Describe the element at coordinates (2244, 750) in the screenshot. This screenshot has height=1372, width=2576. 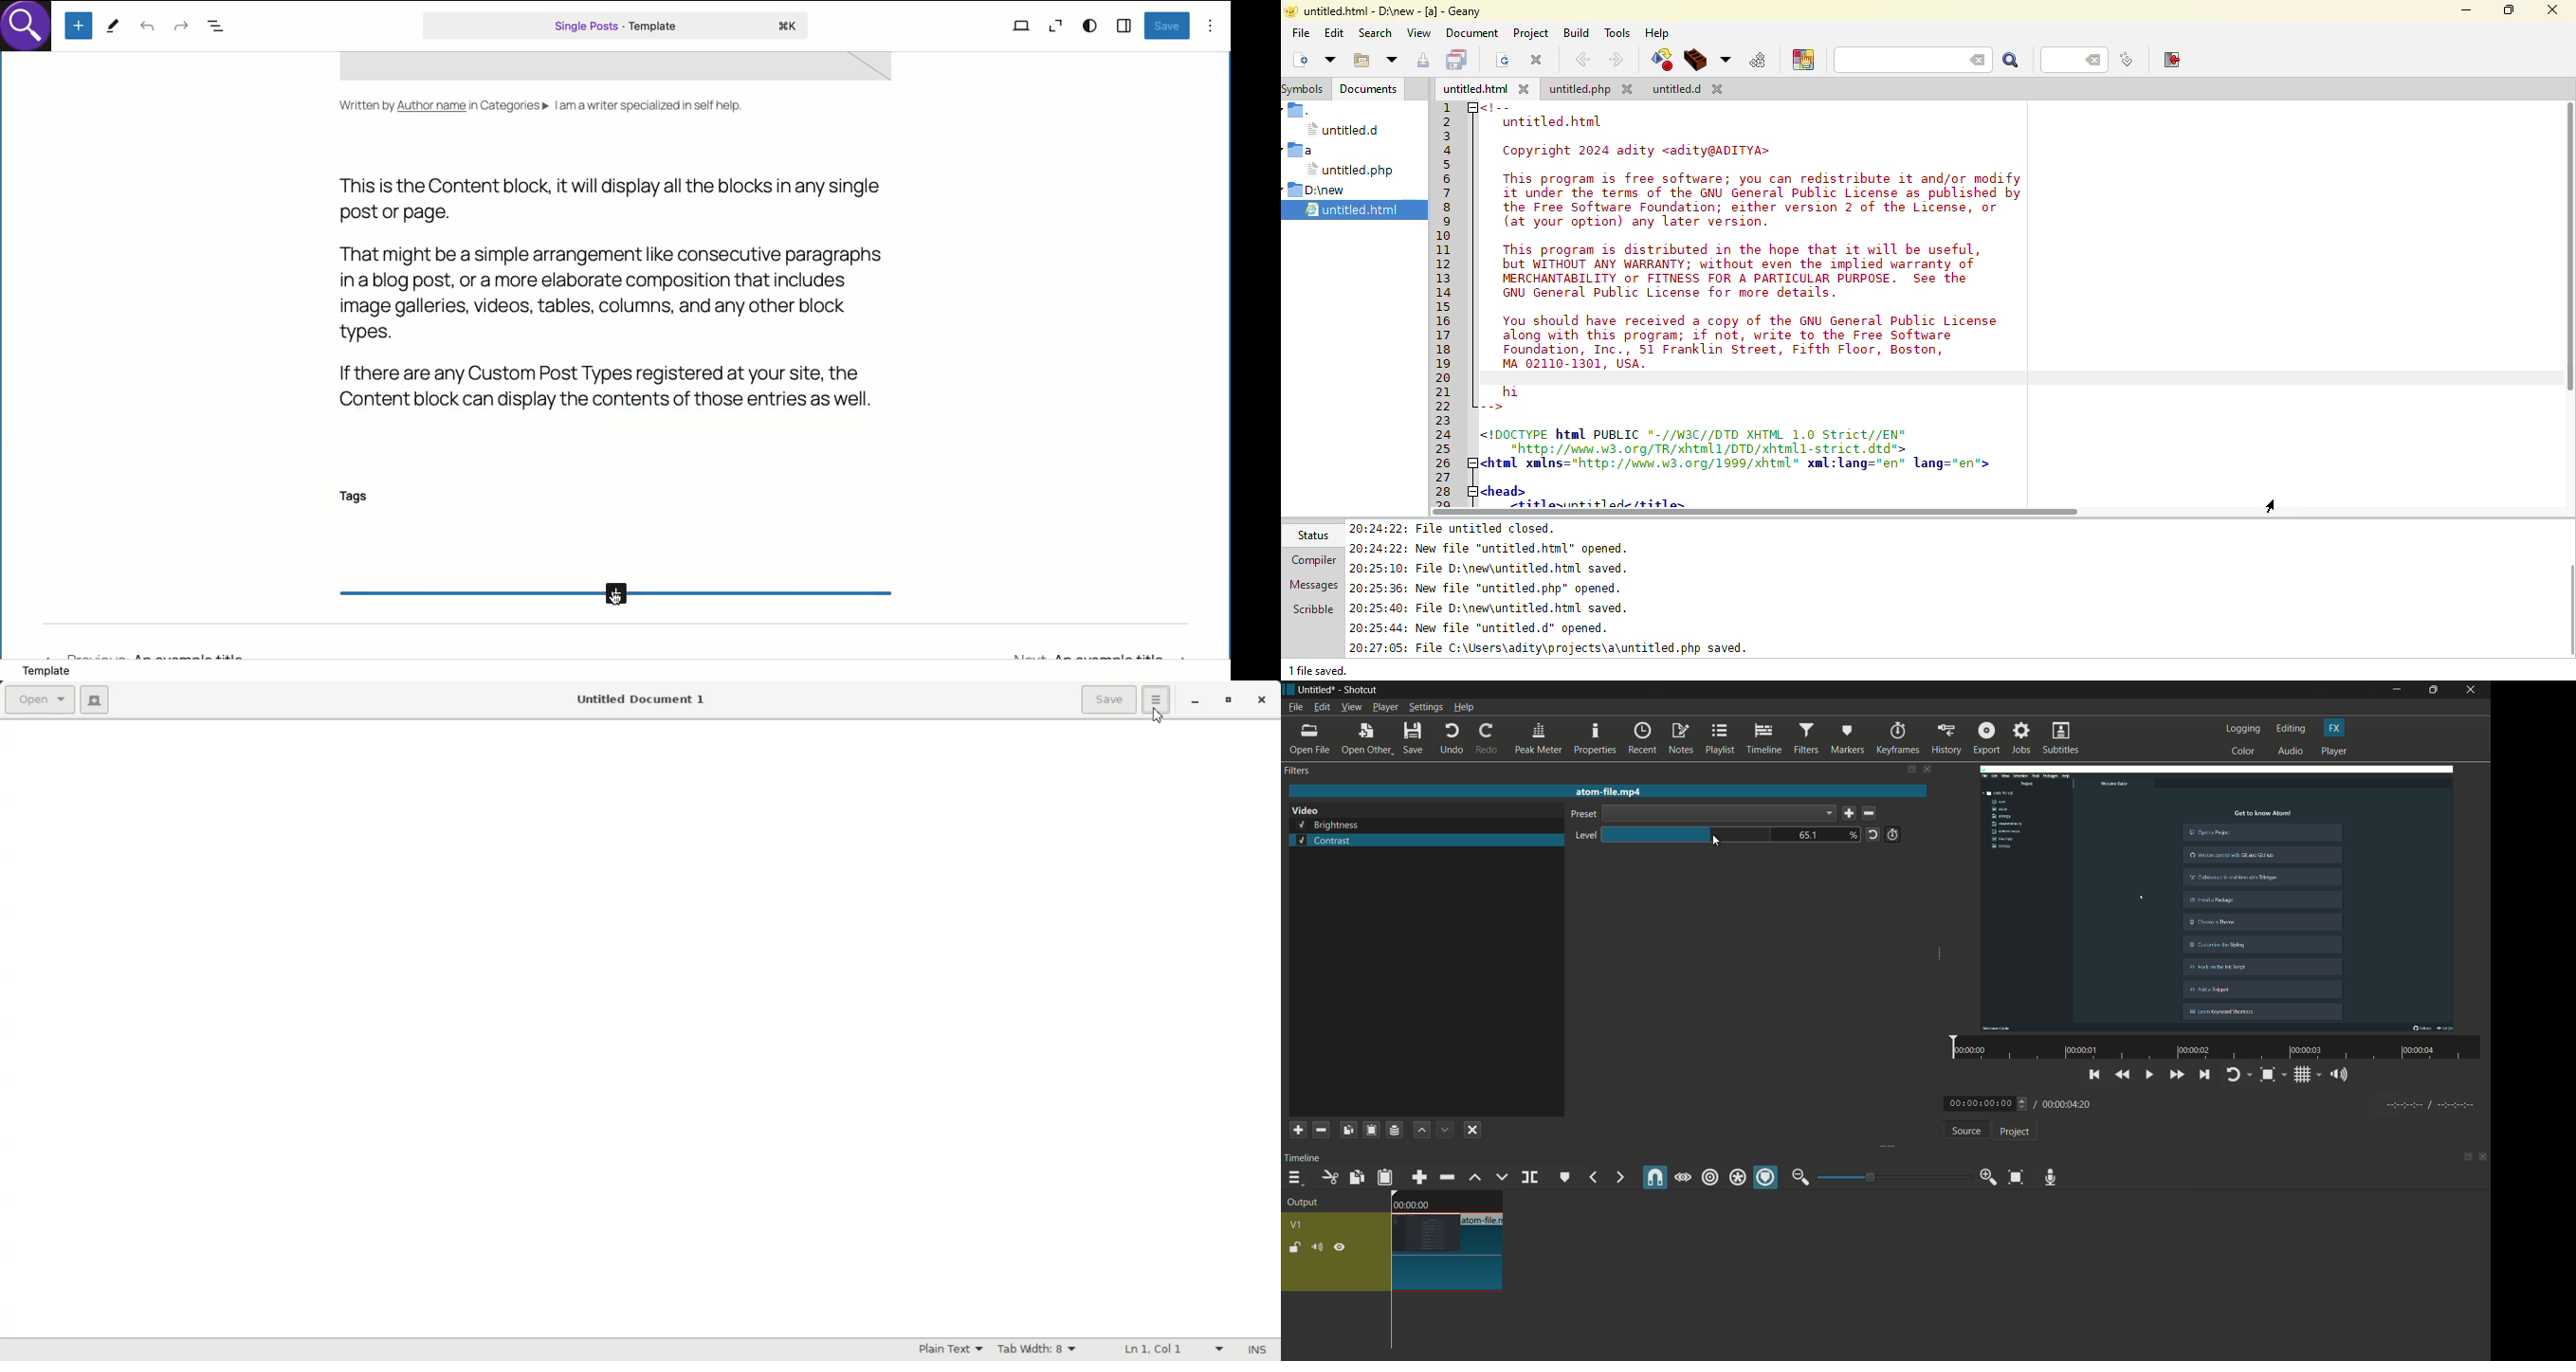
I see `color` at that location.